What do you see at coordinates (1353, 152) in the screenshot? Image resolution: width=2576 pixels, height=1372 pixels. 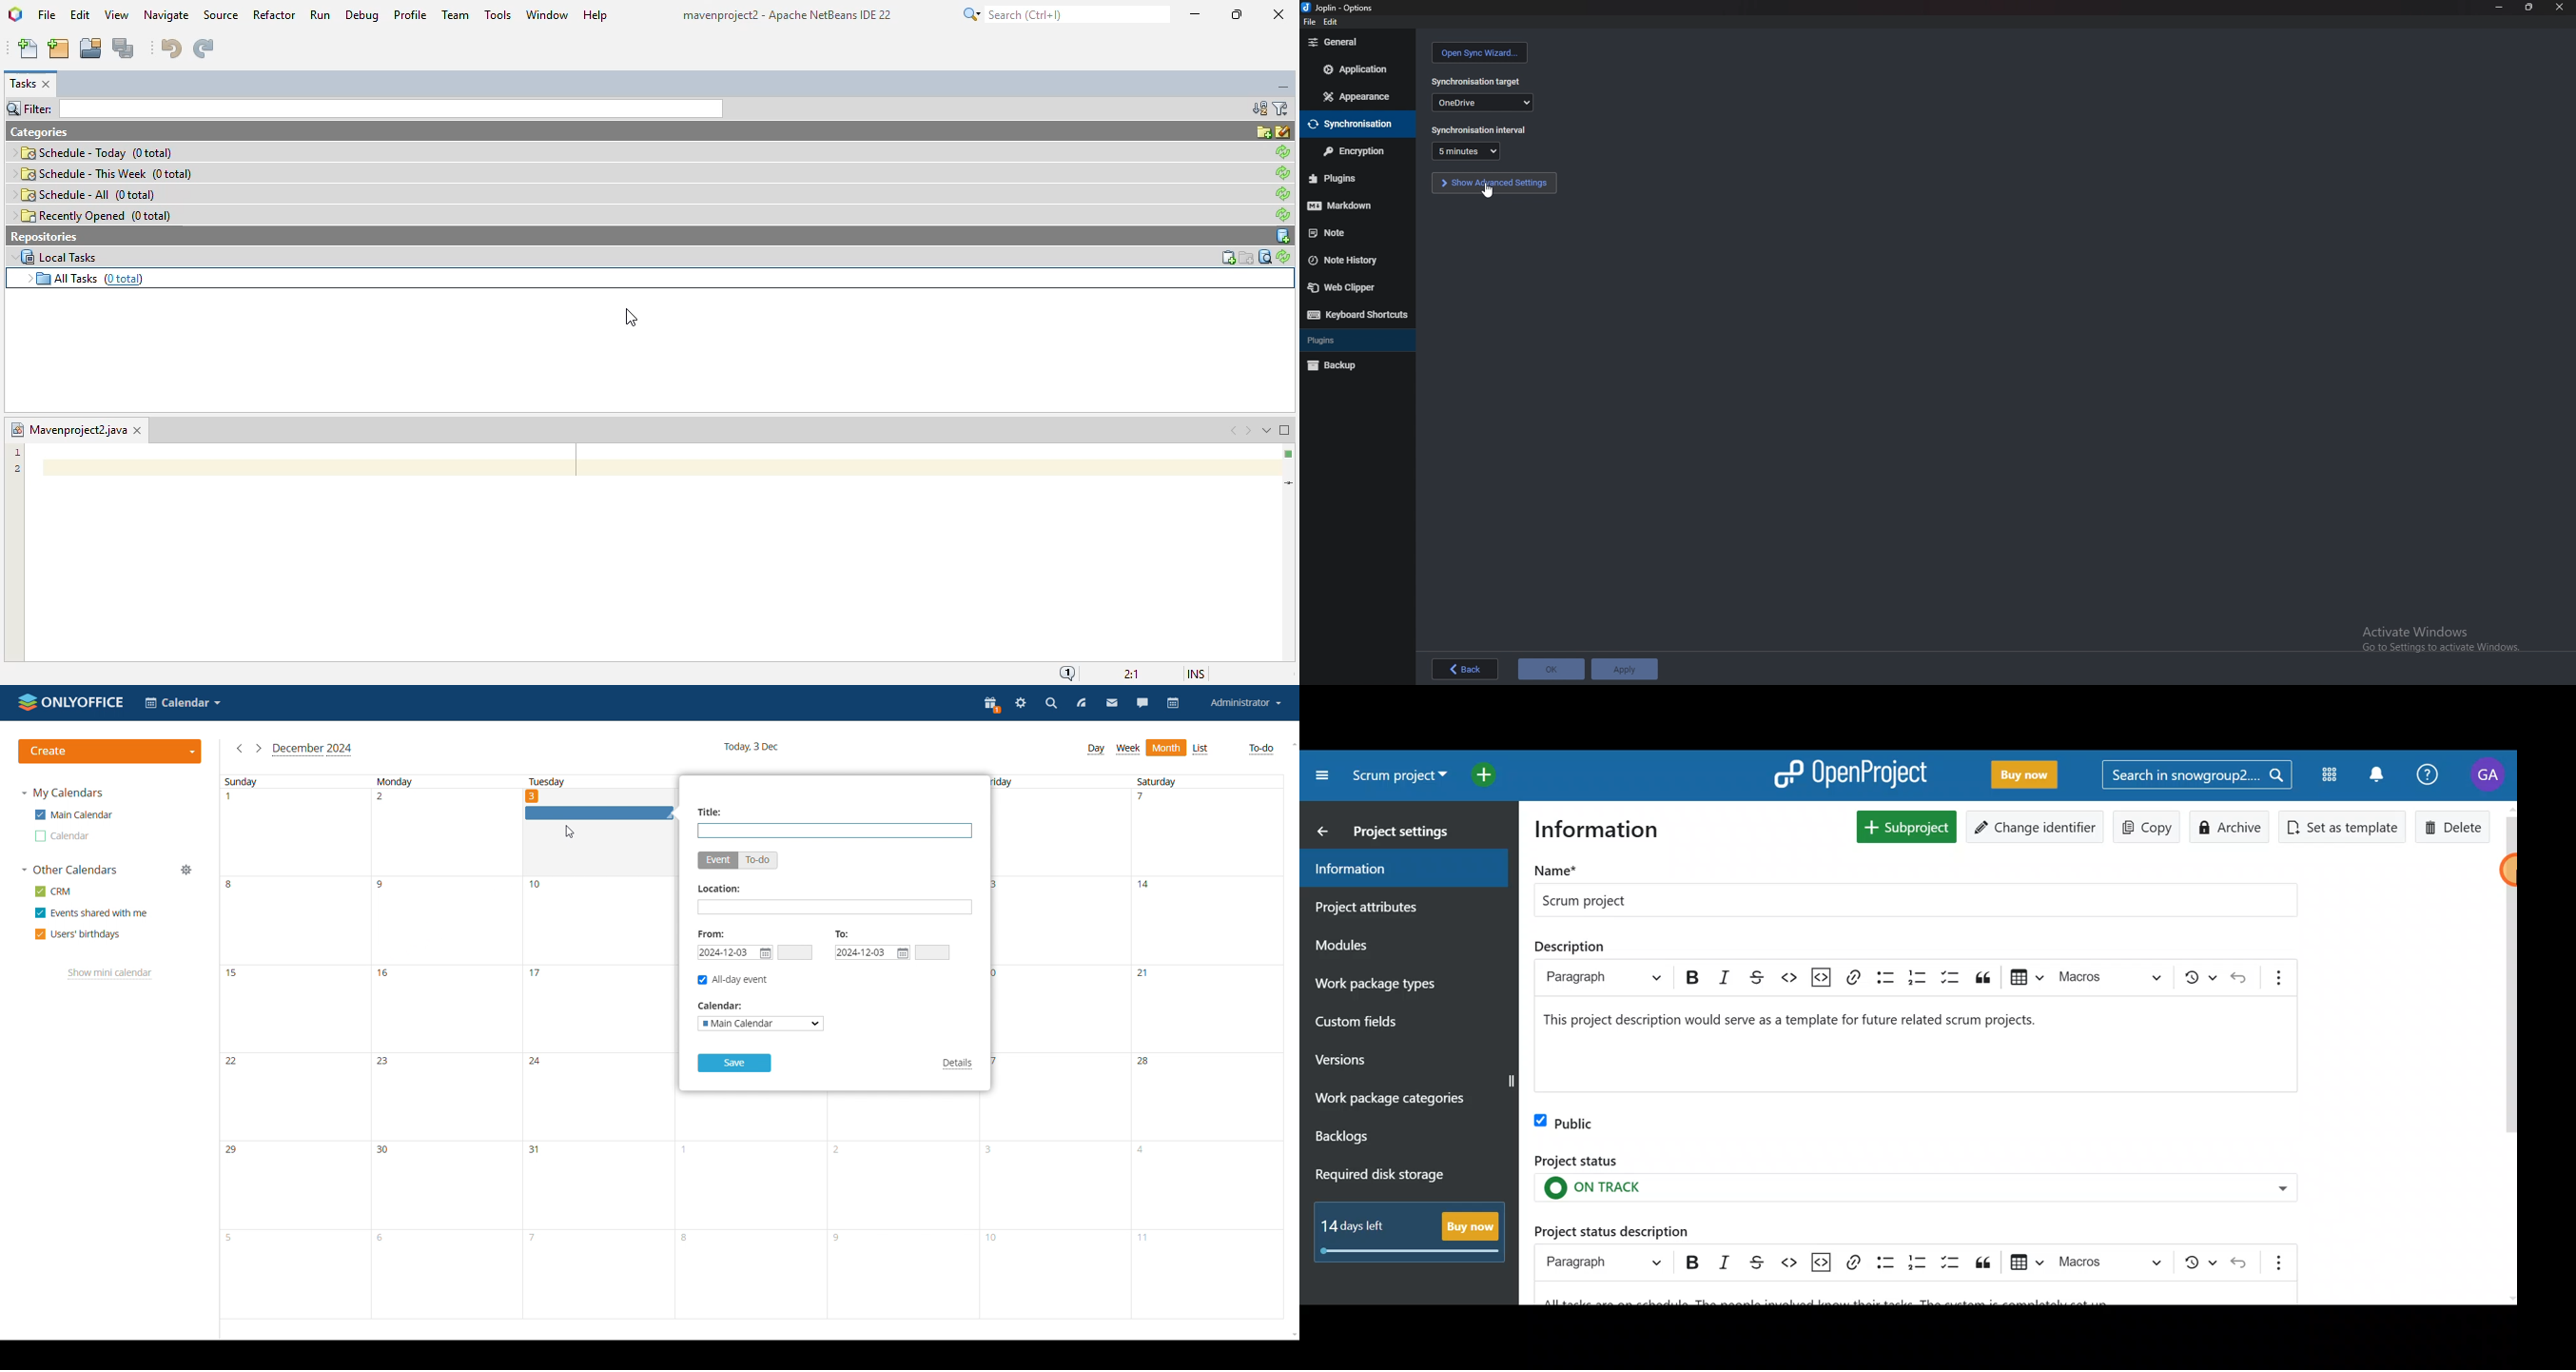 I see `encryption` at bounding box center [1353, 152].